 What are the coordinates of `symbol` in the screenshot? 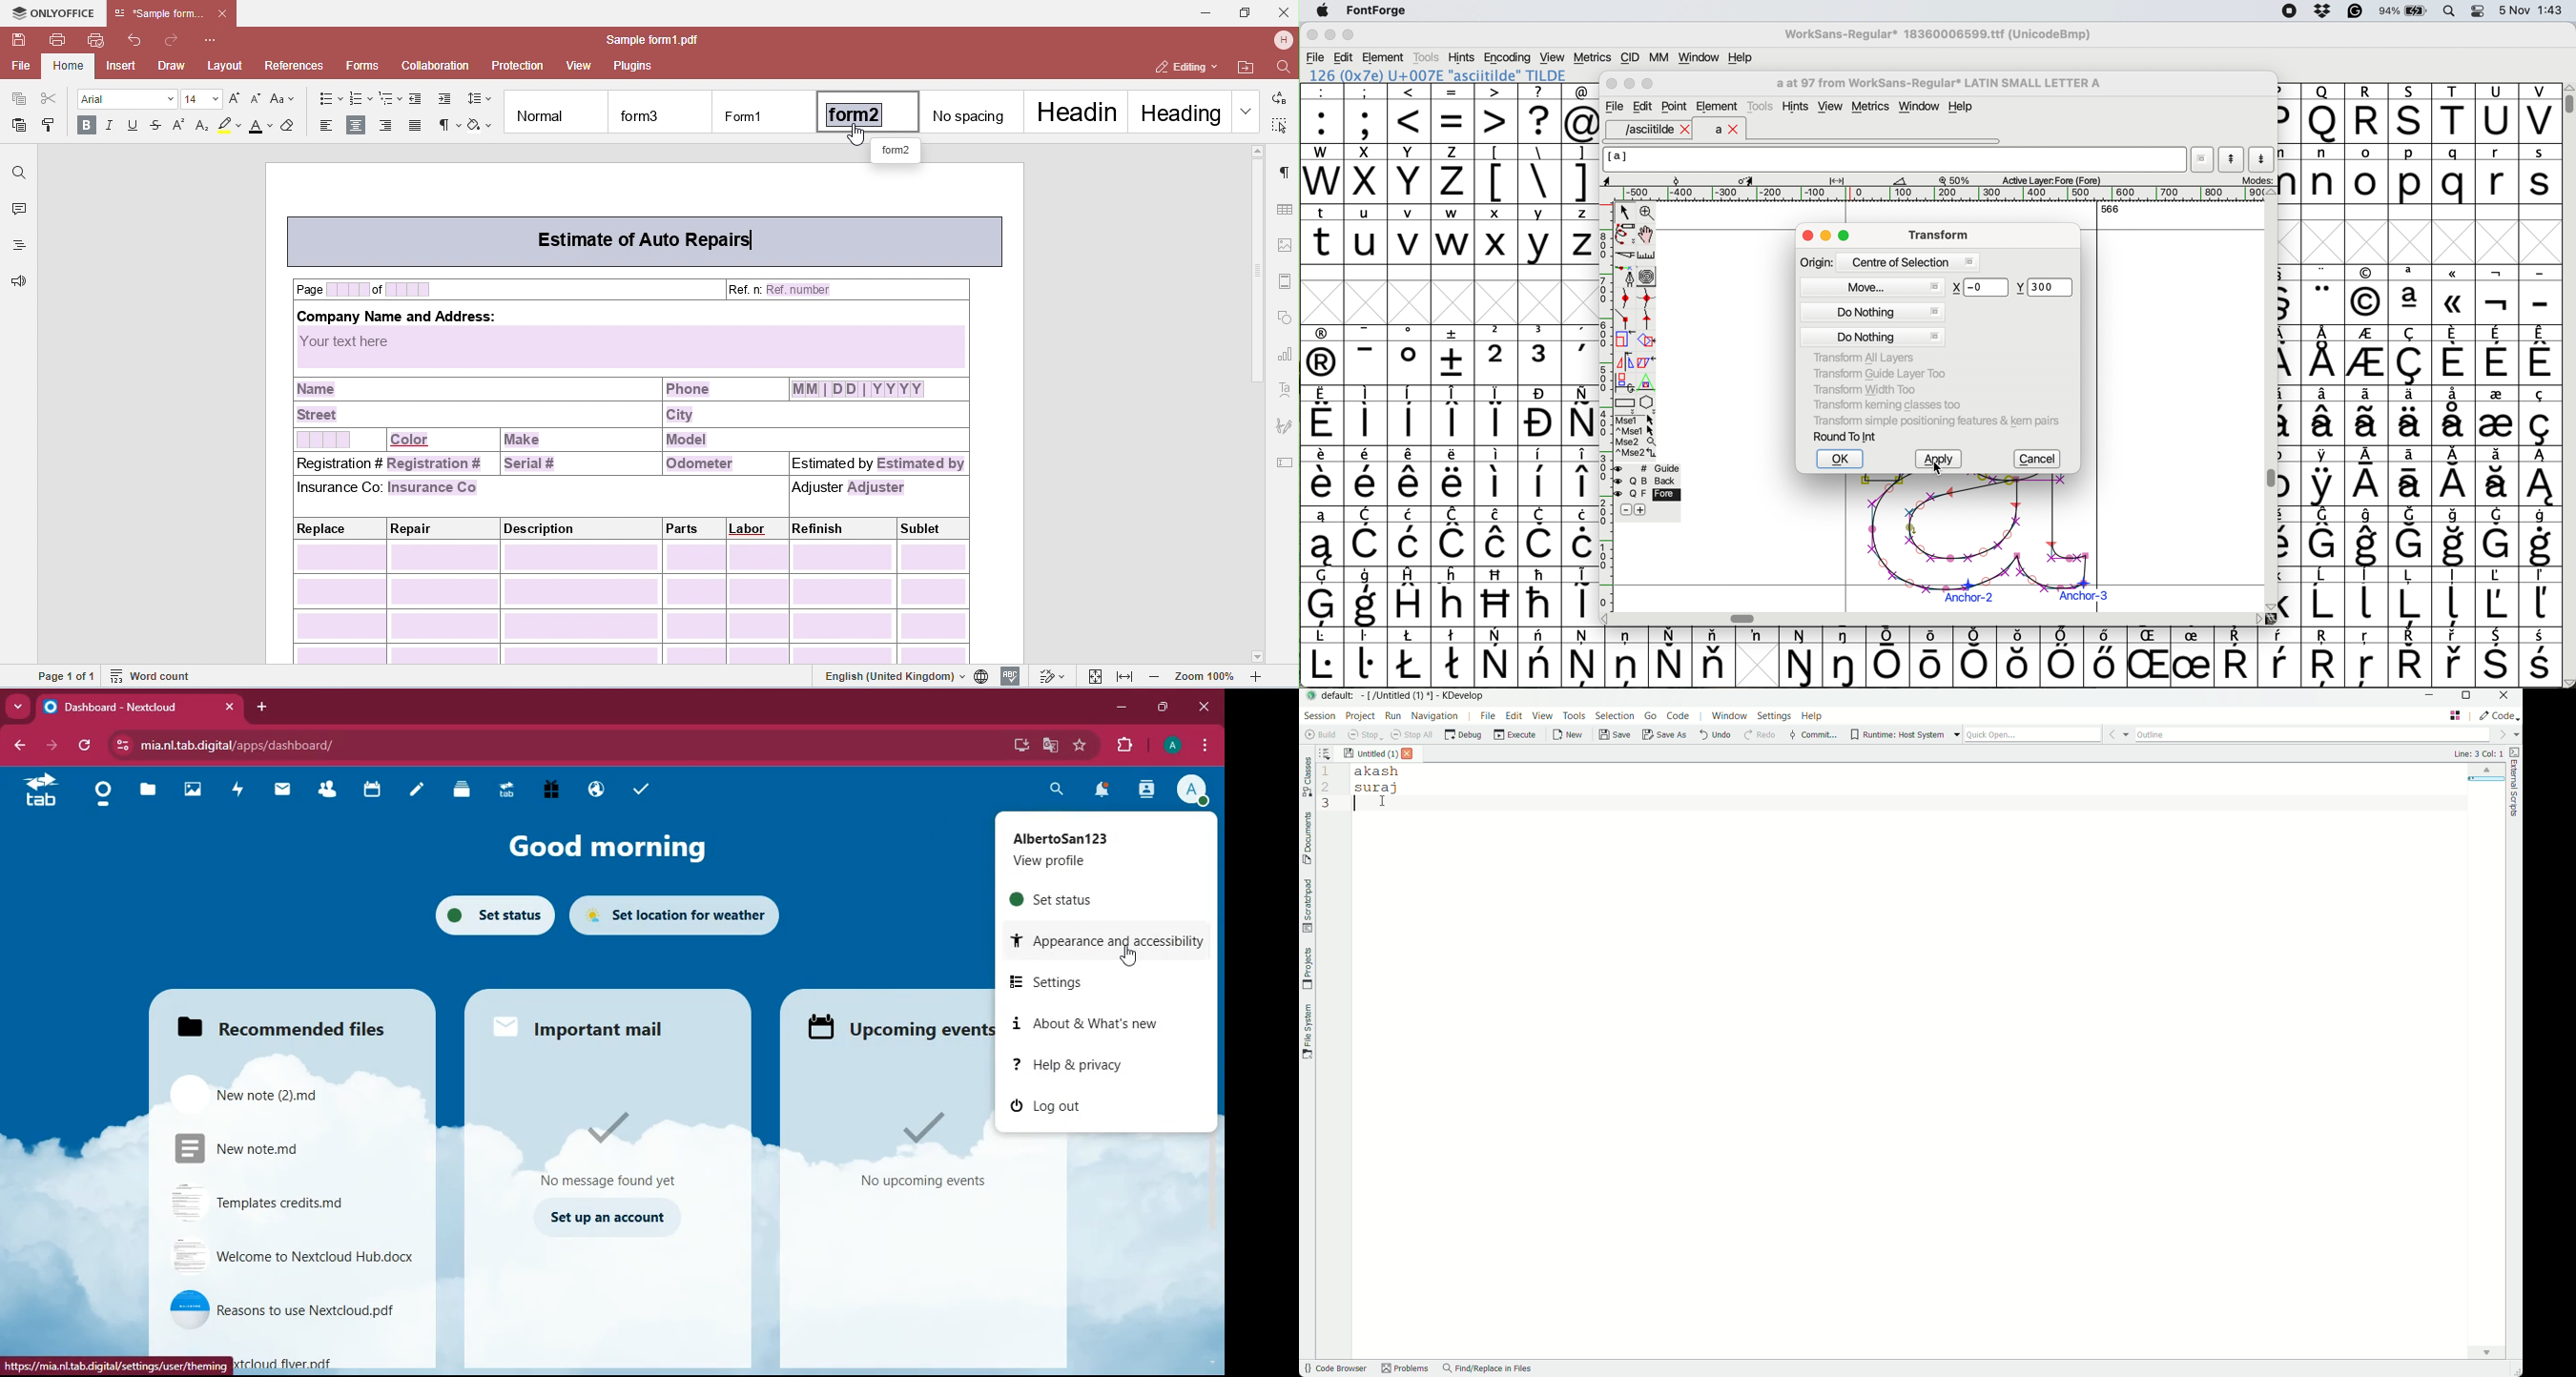 It's located at (1581, 476).